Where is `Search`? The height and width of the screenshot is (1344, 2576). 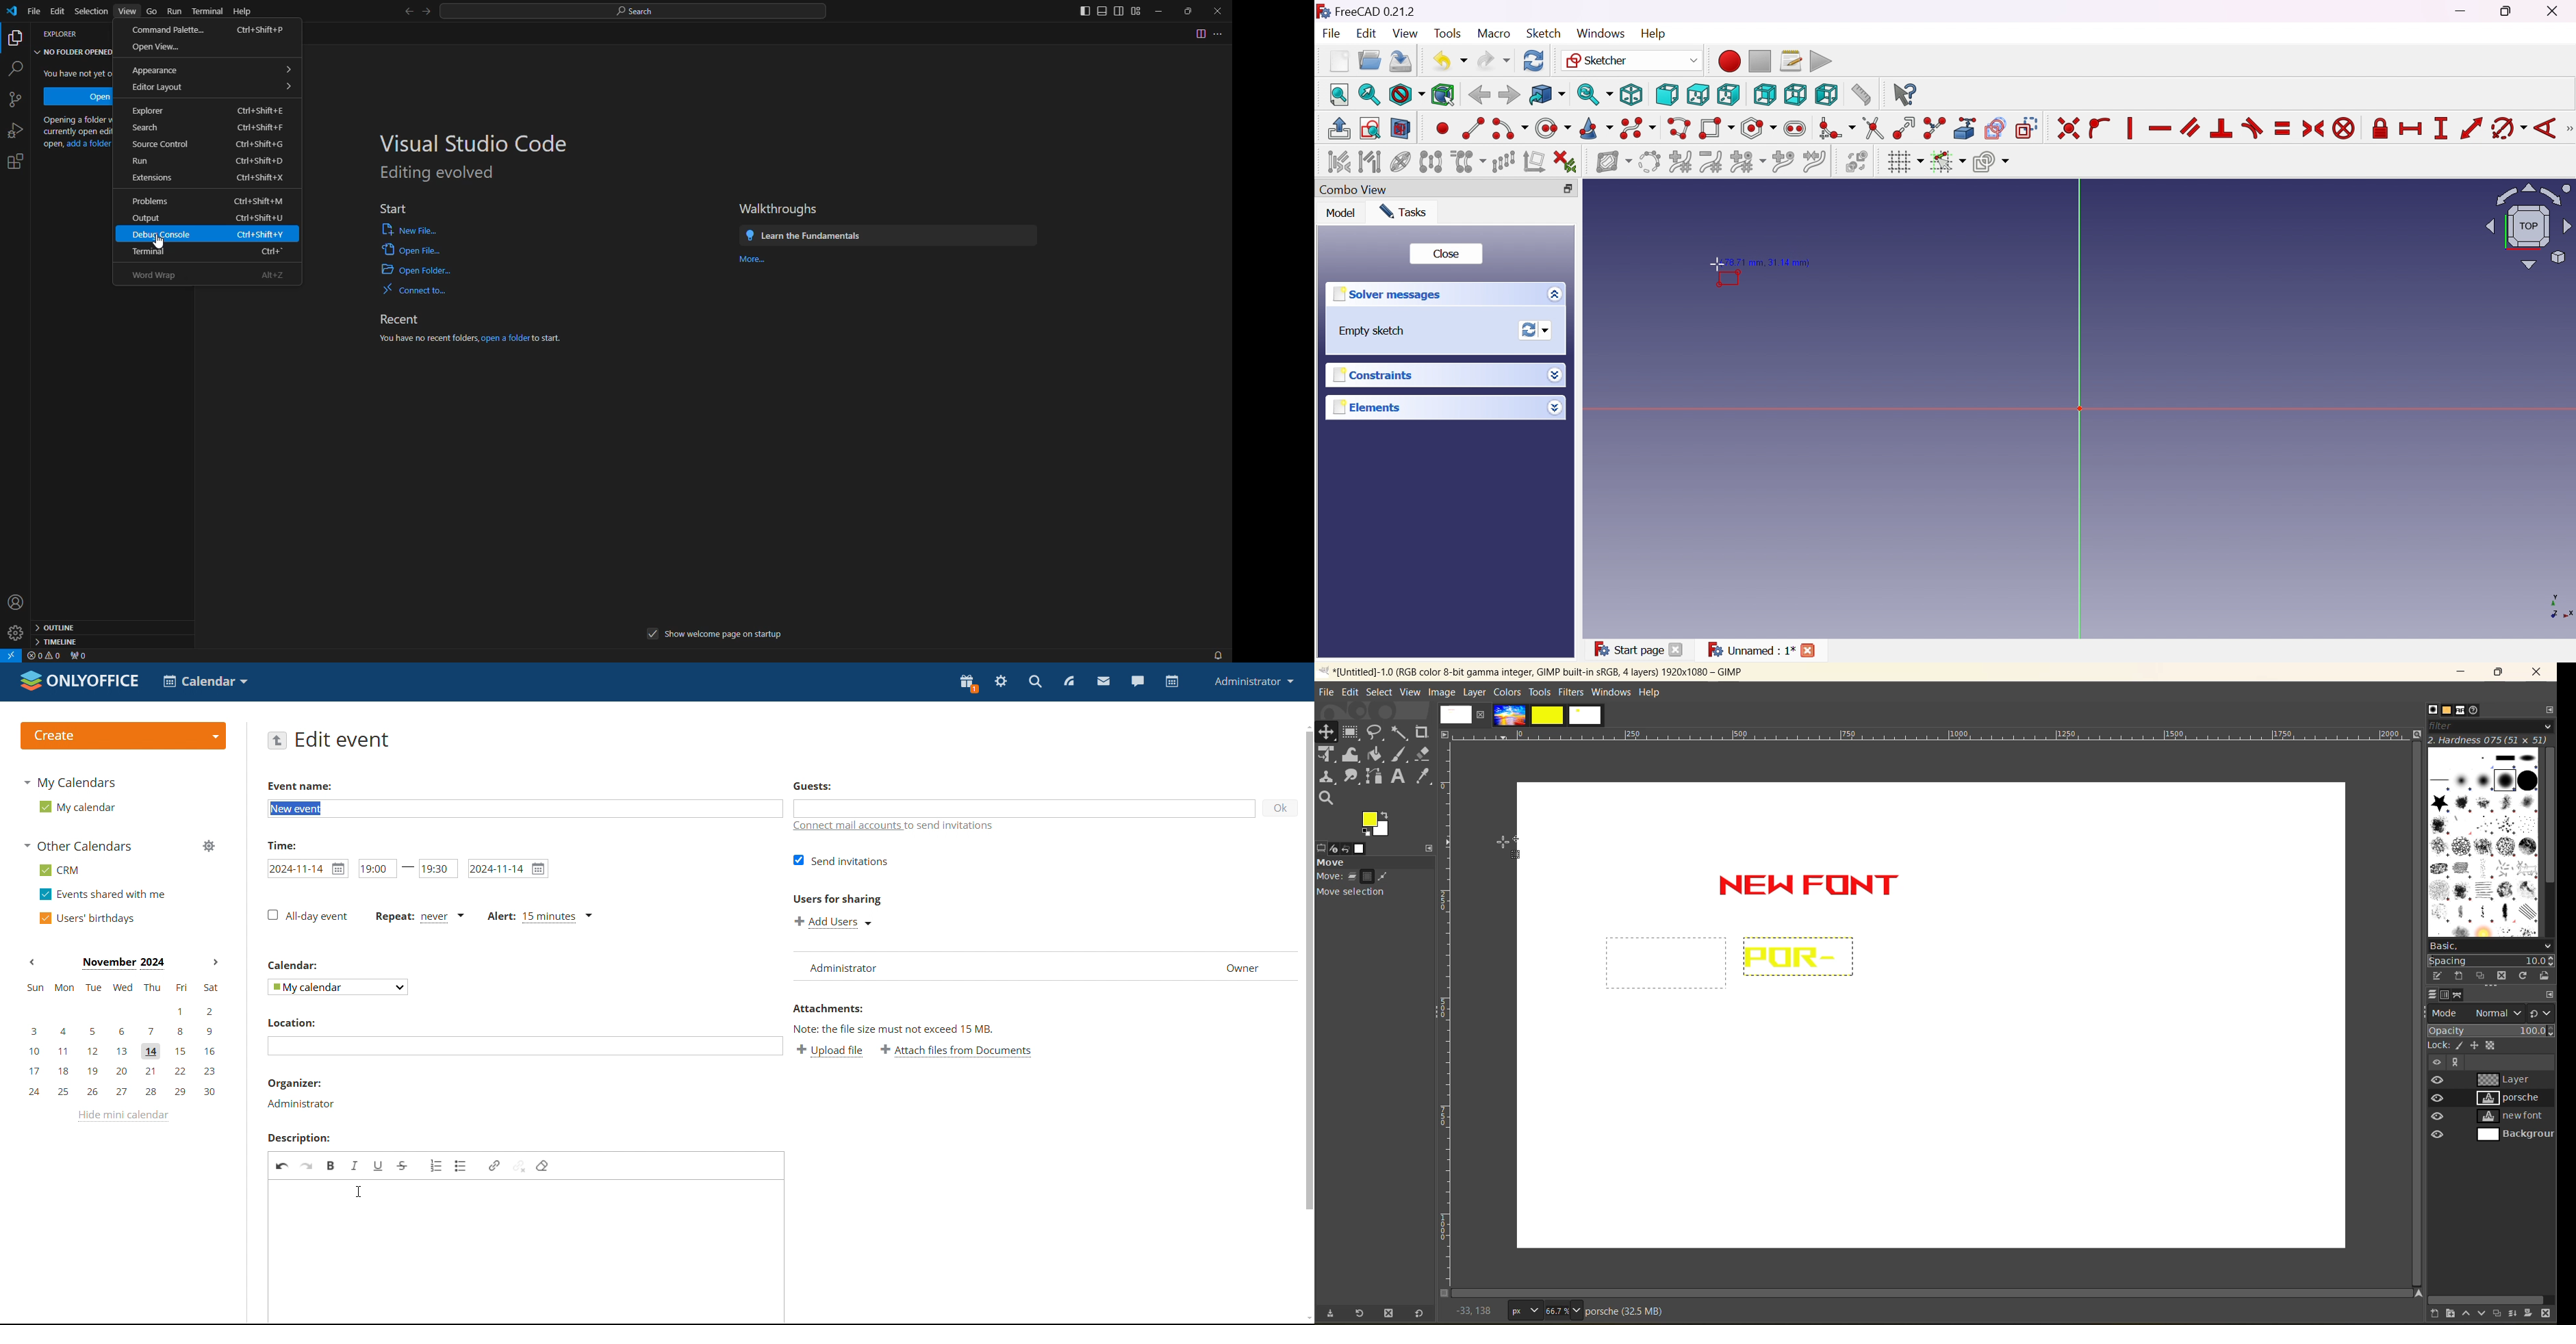 Search is located at coordinates (636, 10).